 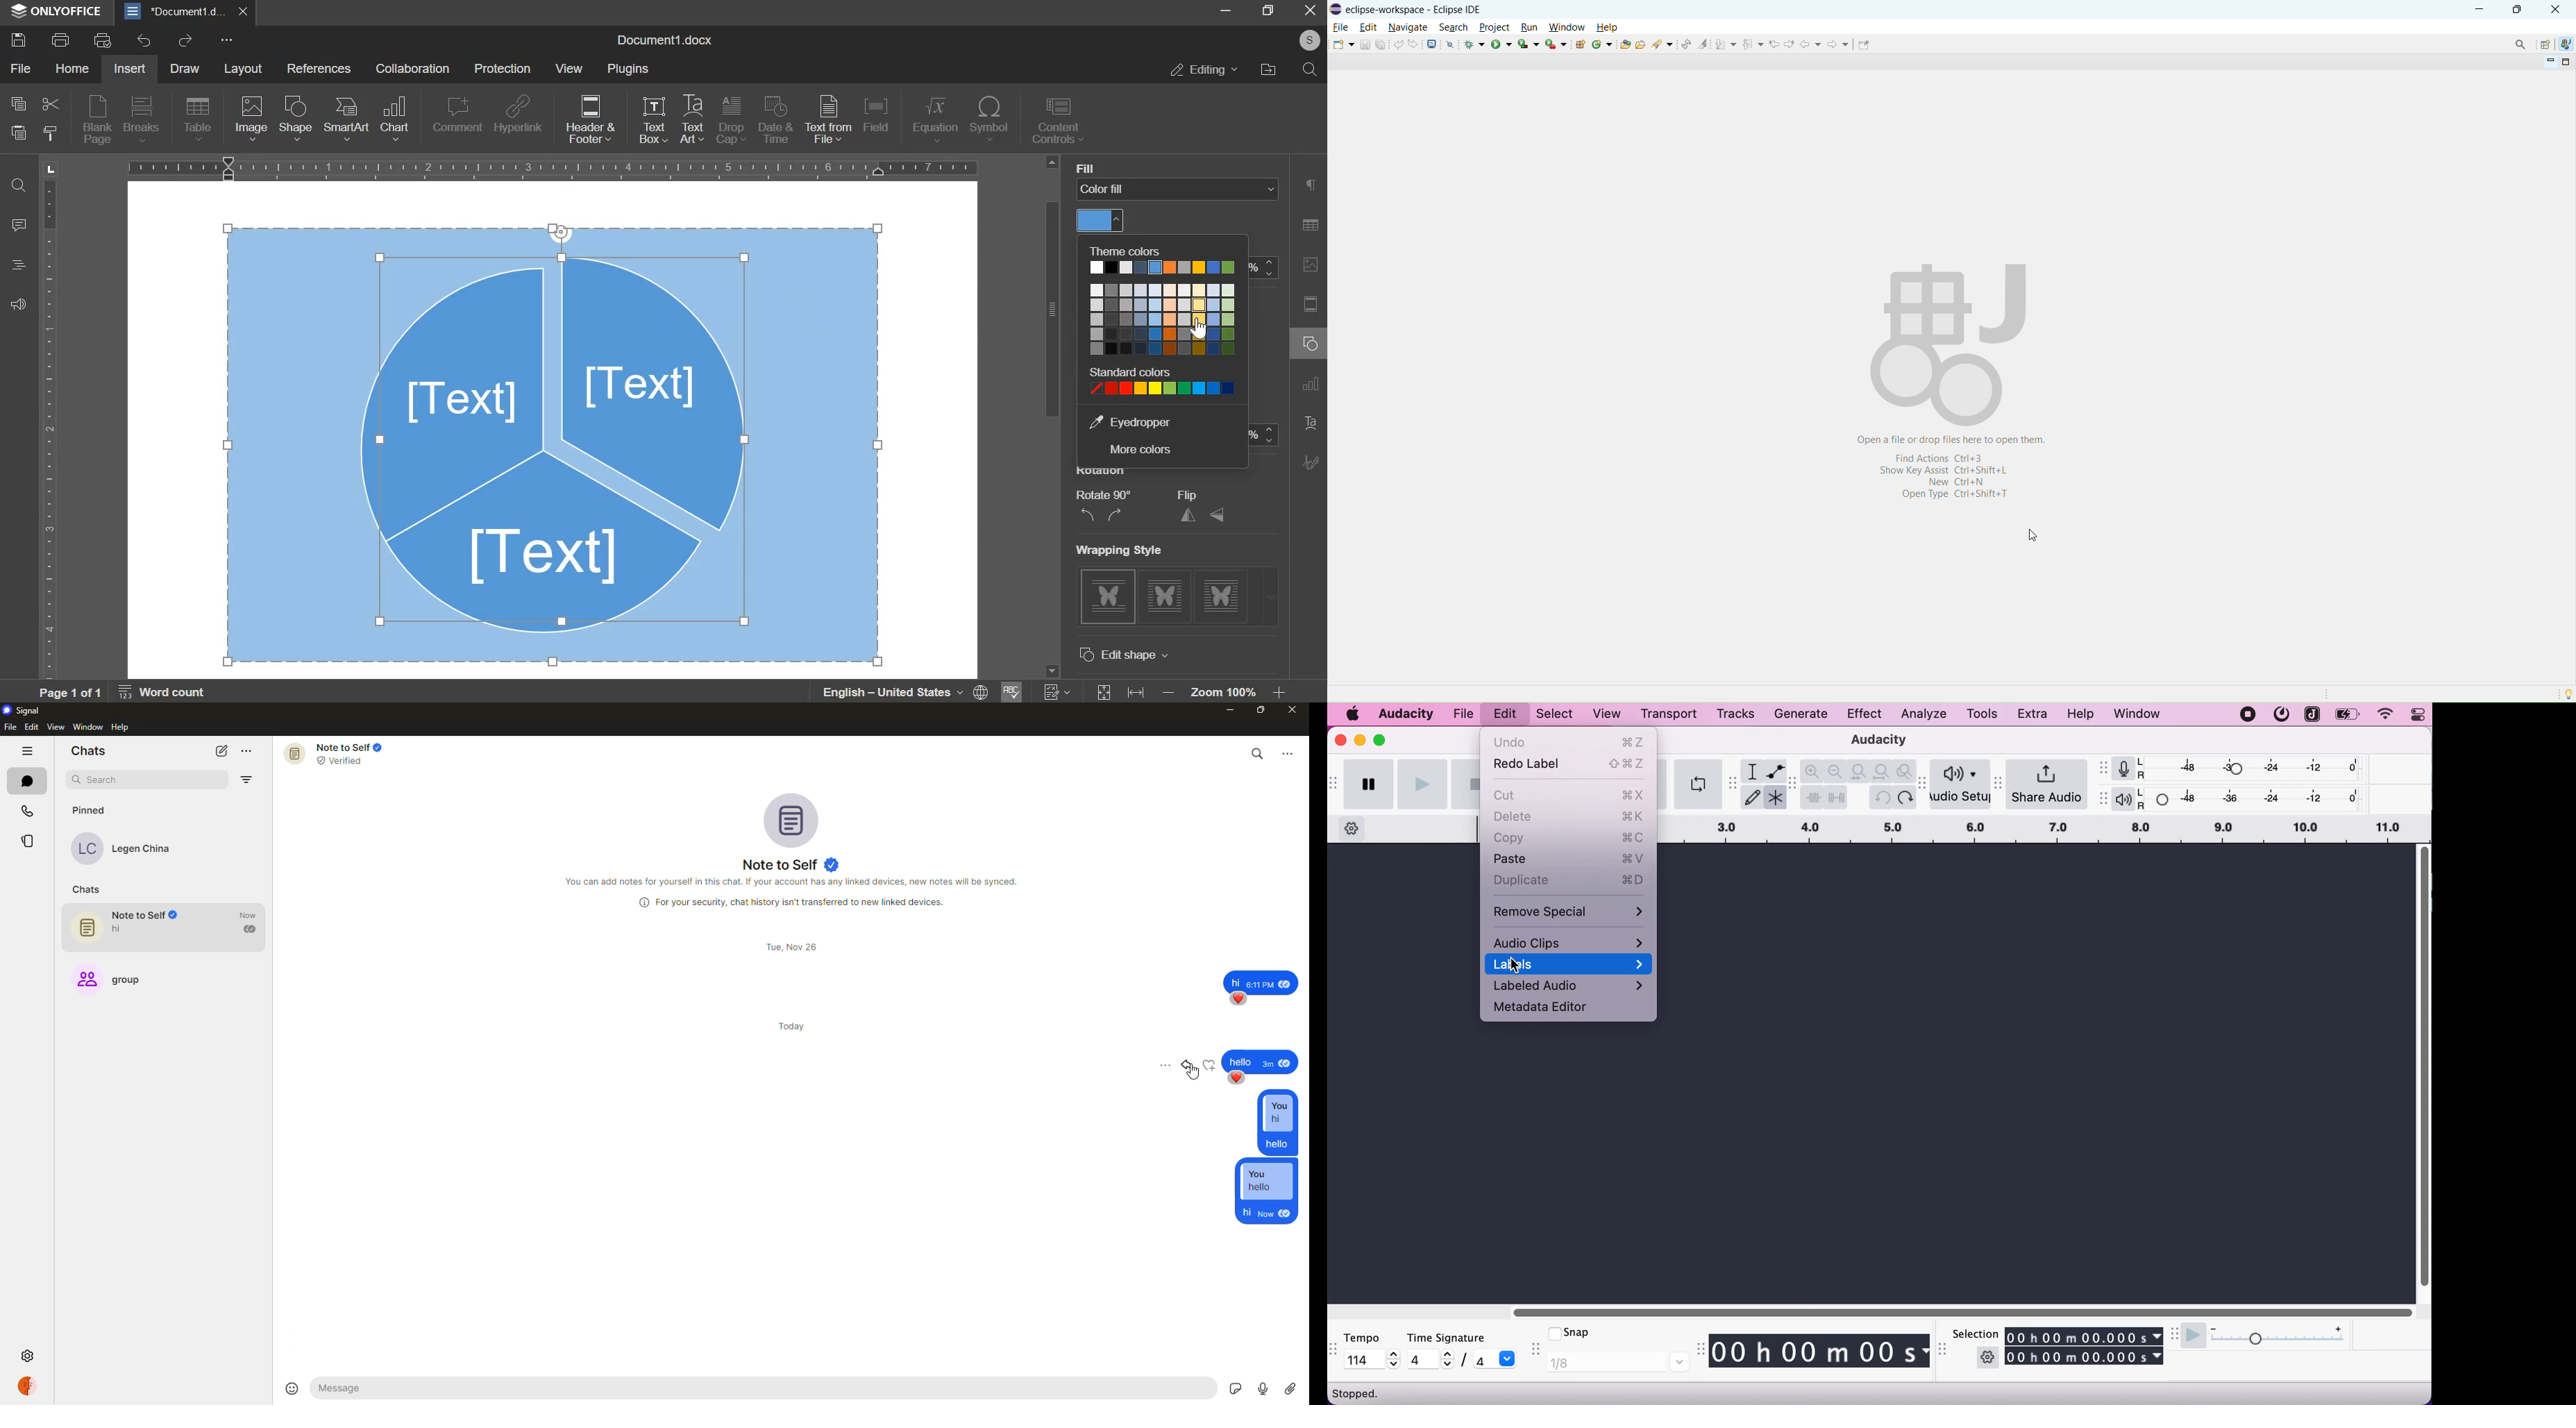 I want to click on spell check, so click(x=1011, y=691).